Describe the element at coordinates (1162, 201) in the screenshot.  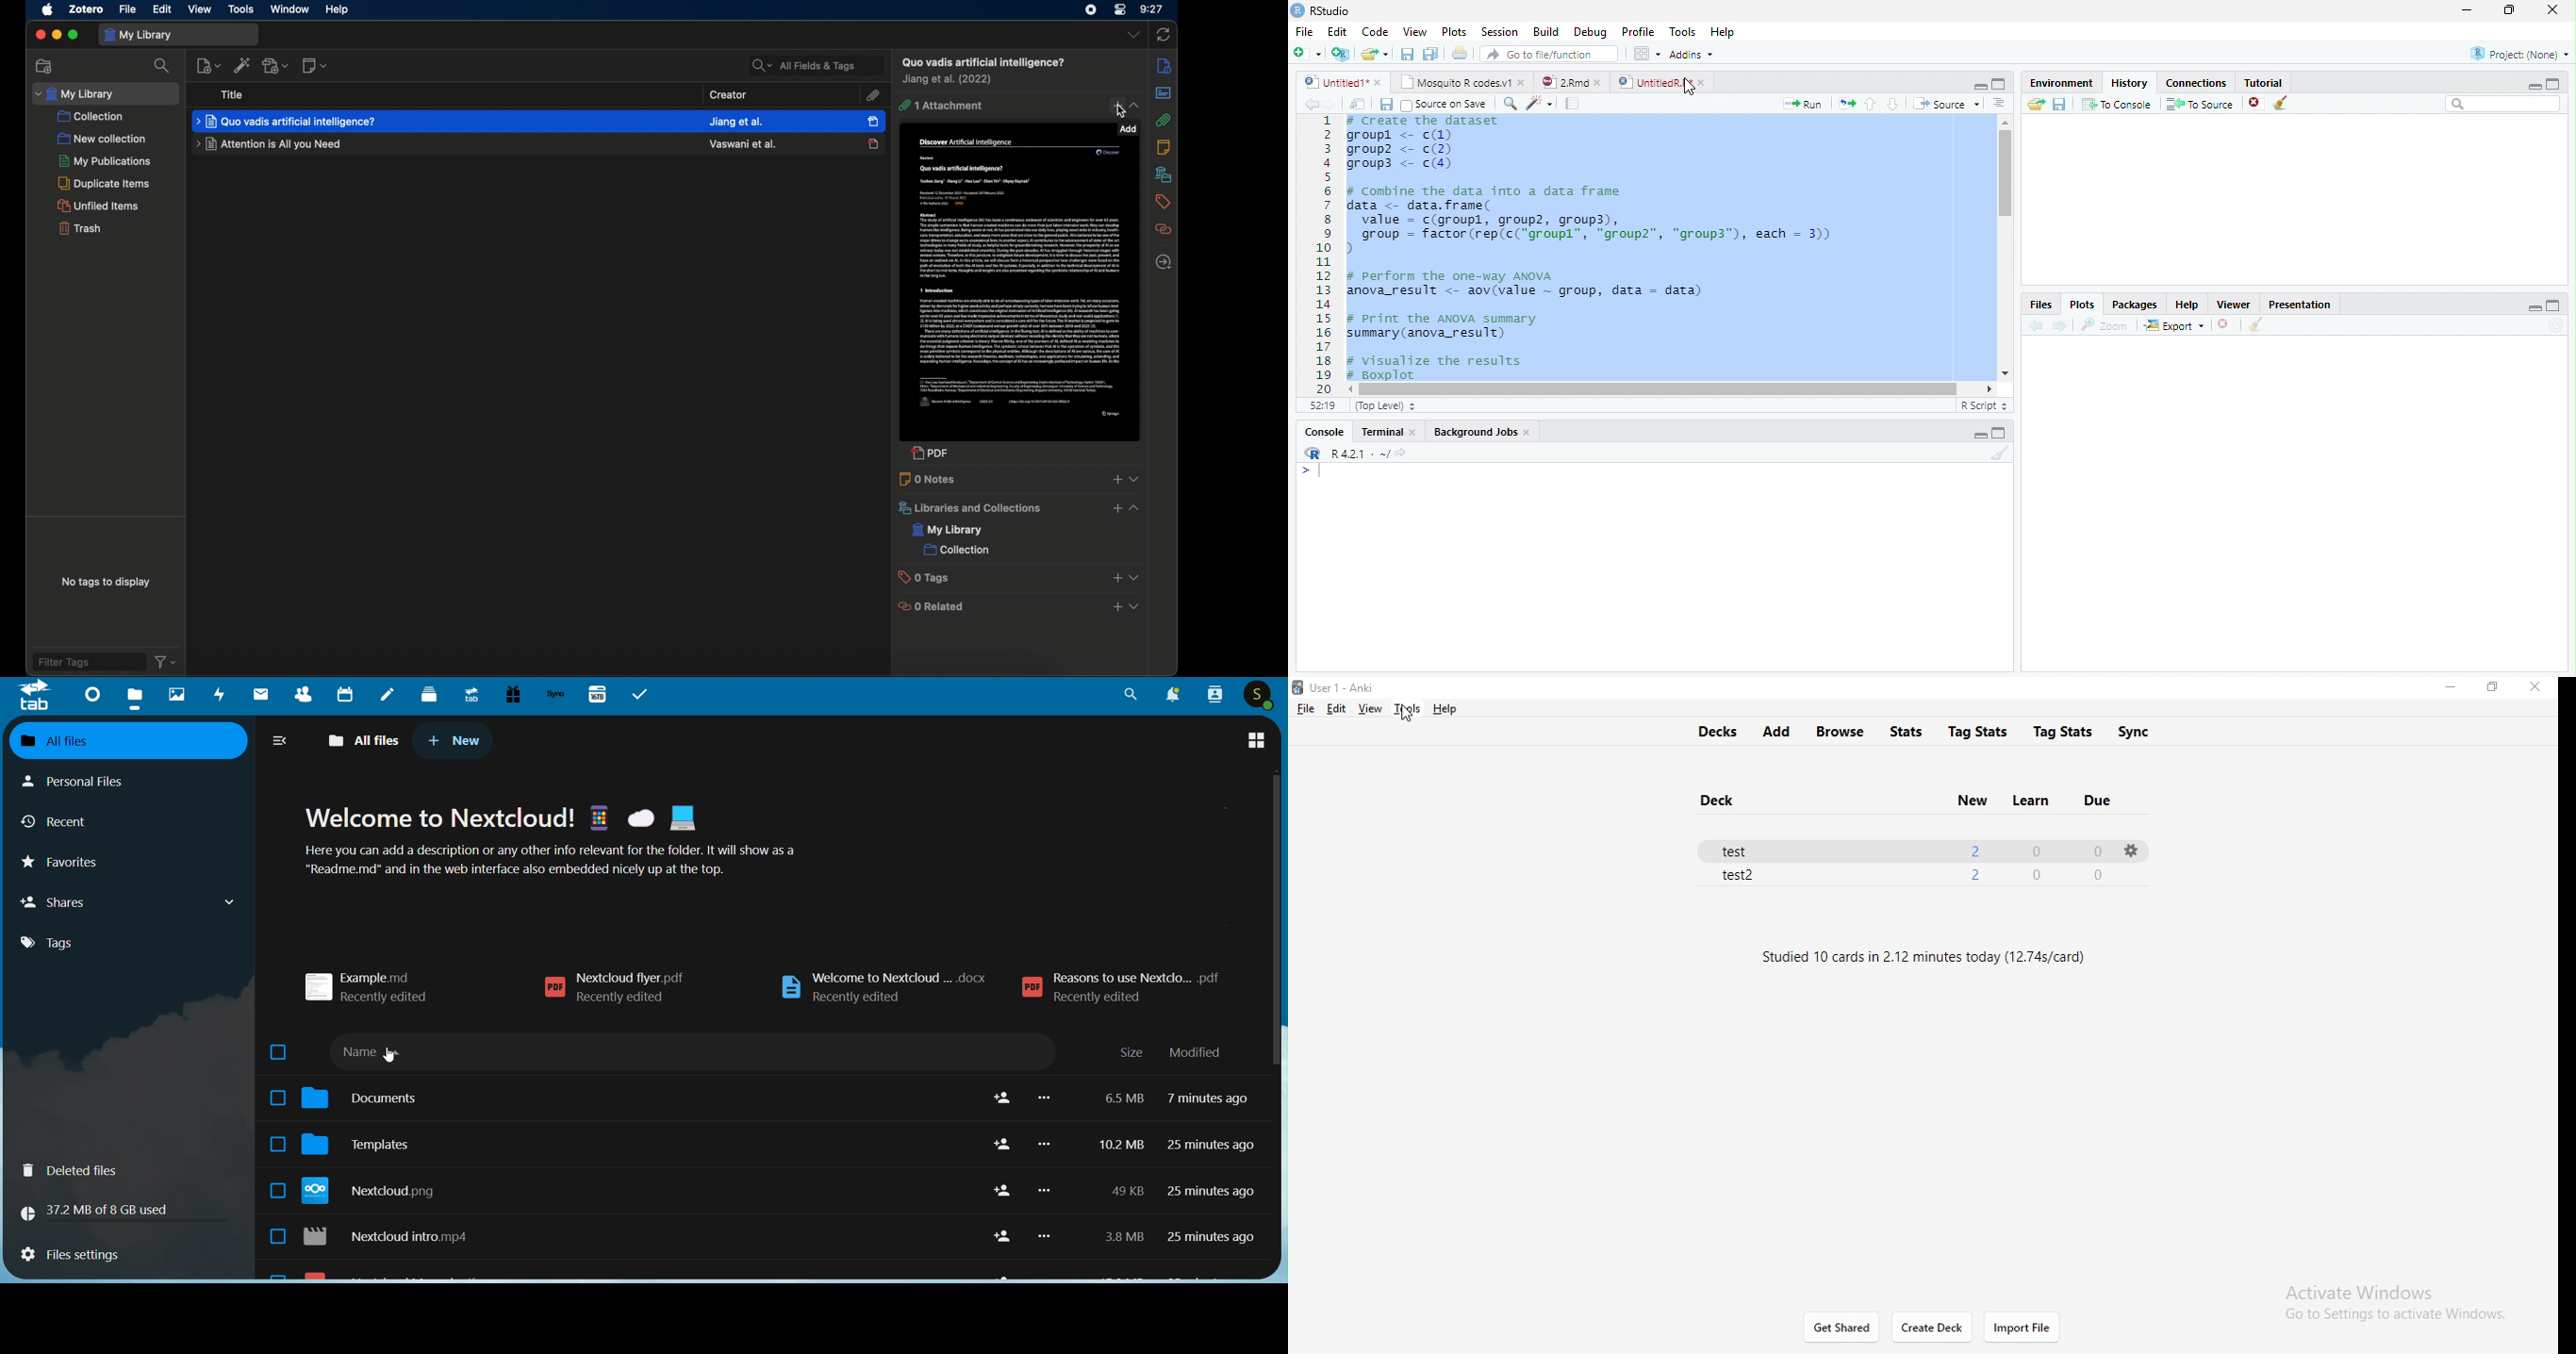
I see `tags` at that location.